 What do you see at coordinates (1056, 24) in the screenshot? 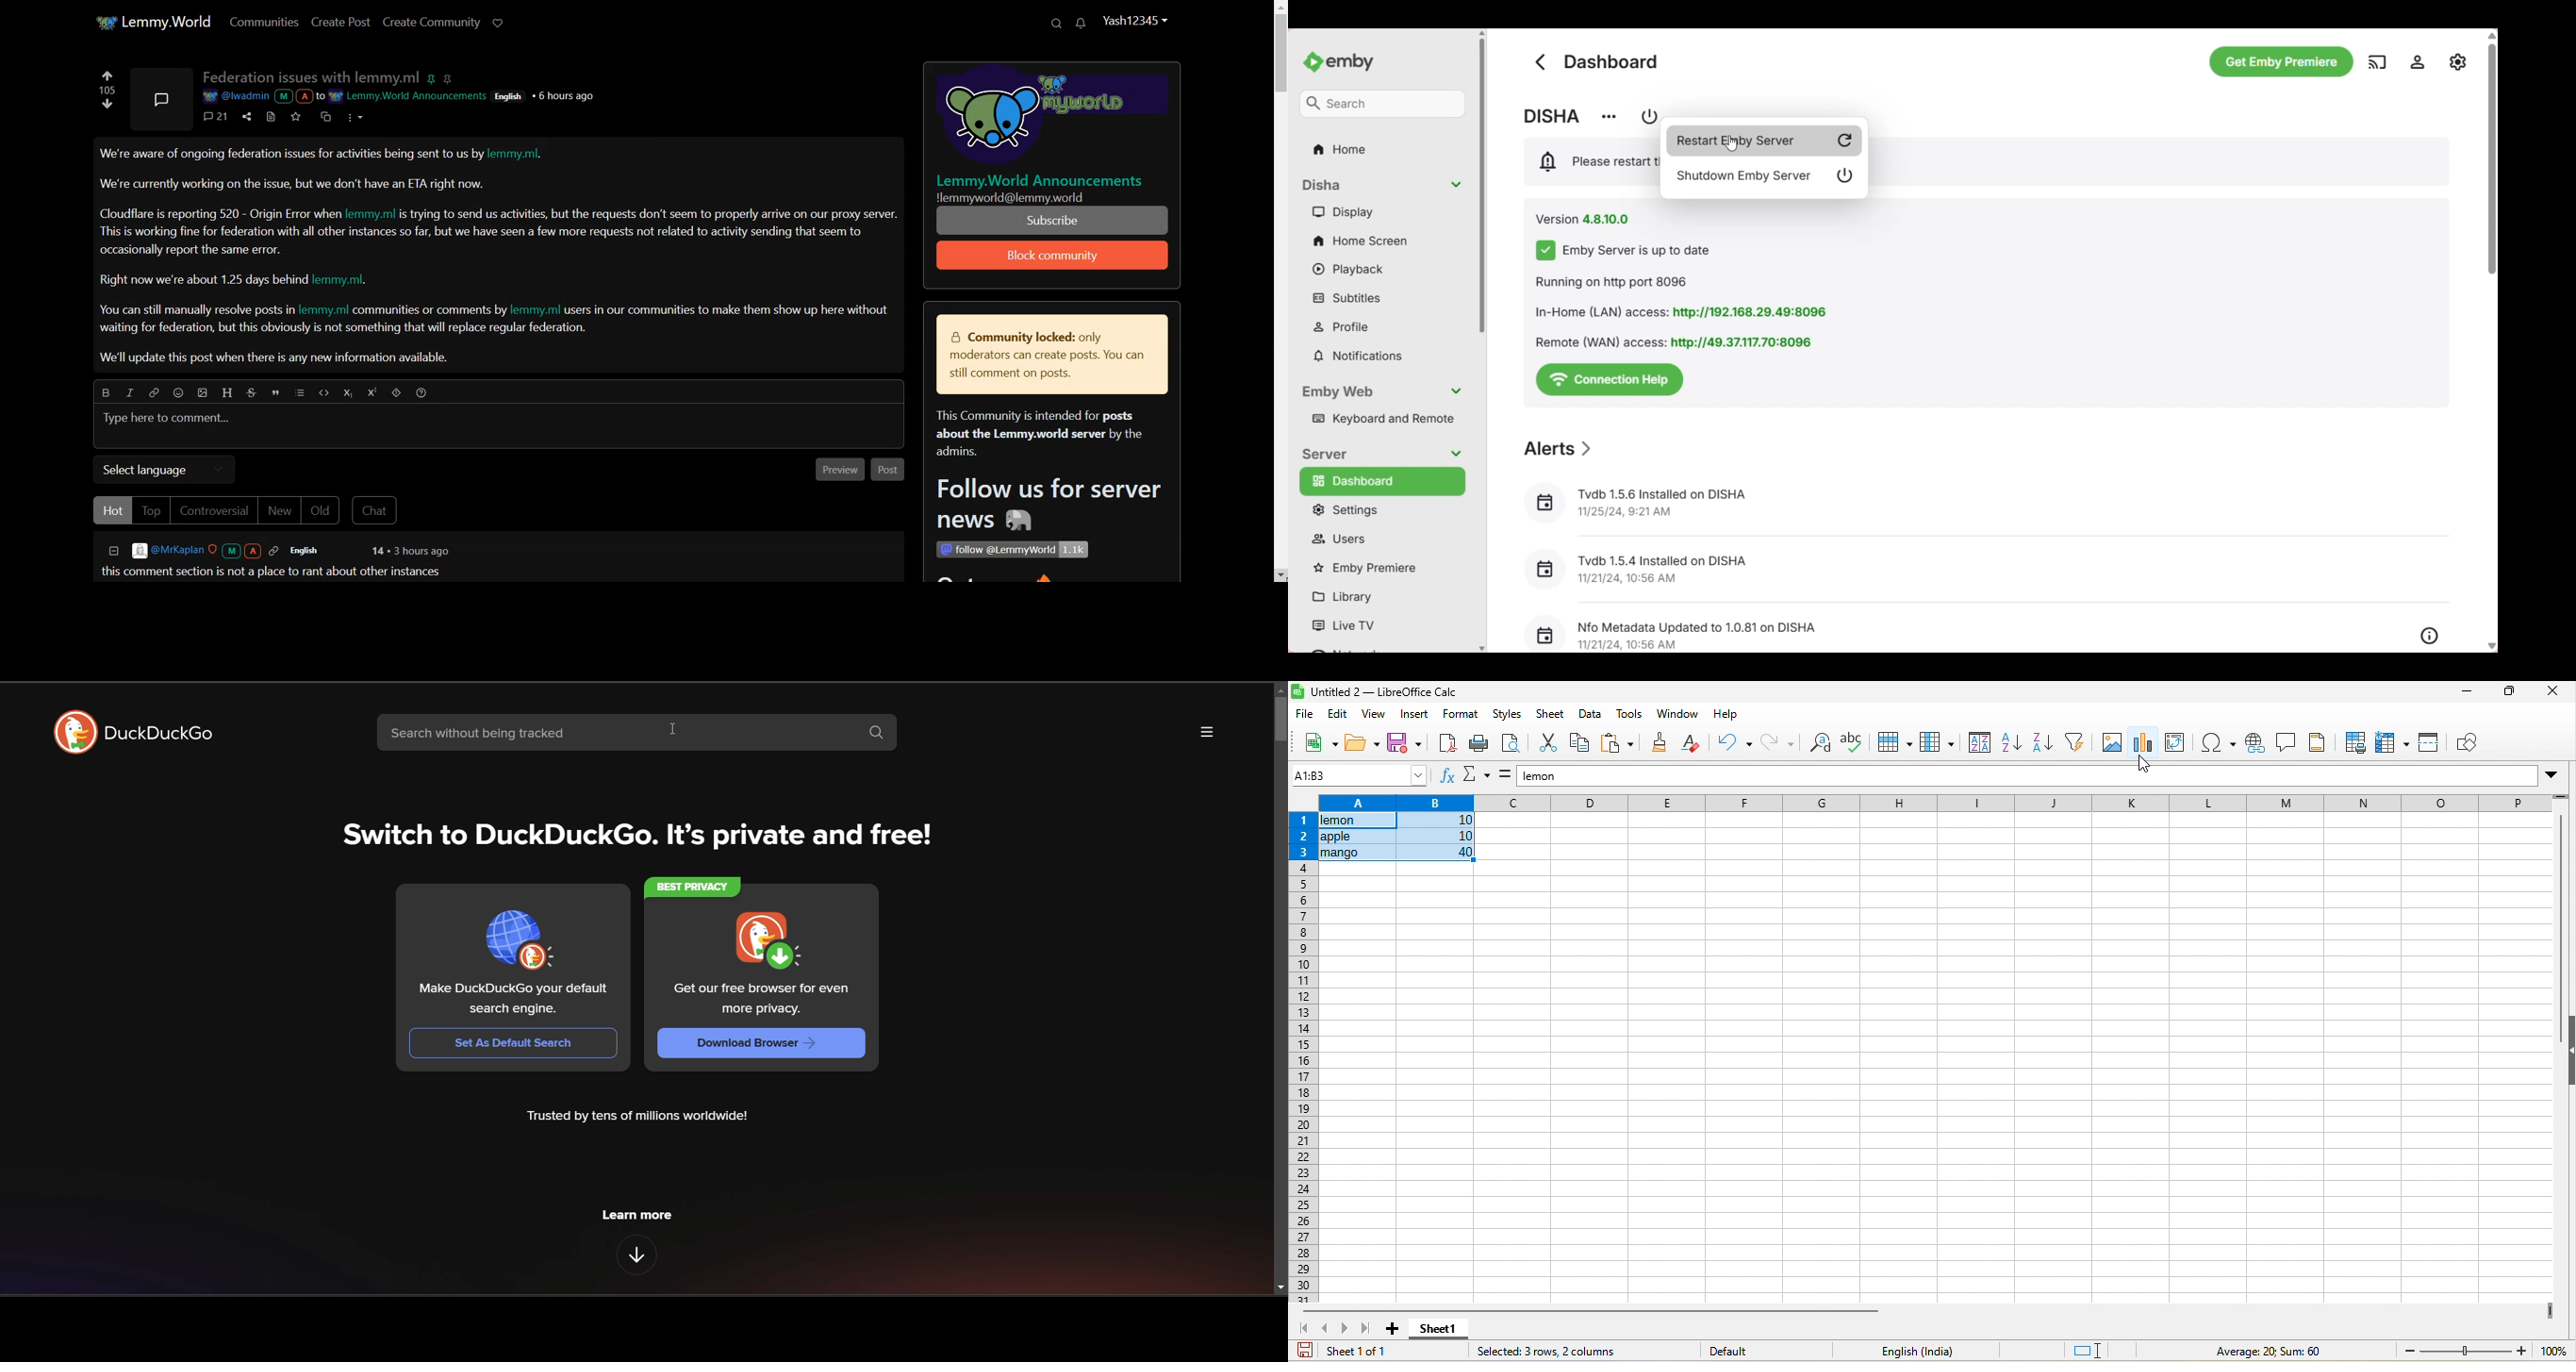
I see `Search` at bounding box center [1056, 24].